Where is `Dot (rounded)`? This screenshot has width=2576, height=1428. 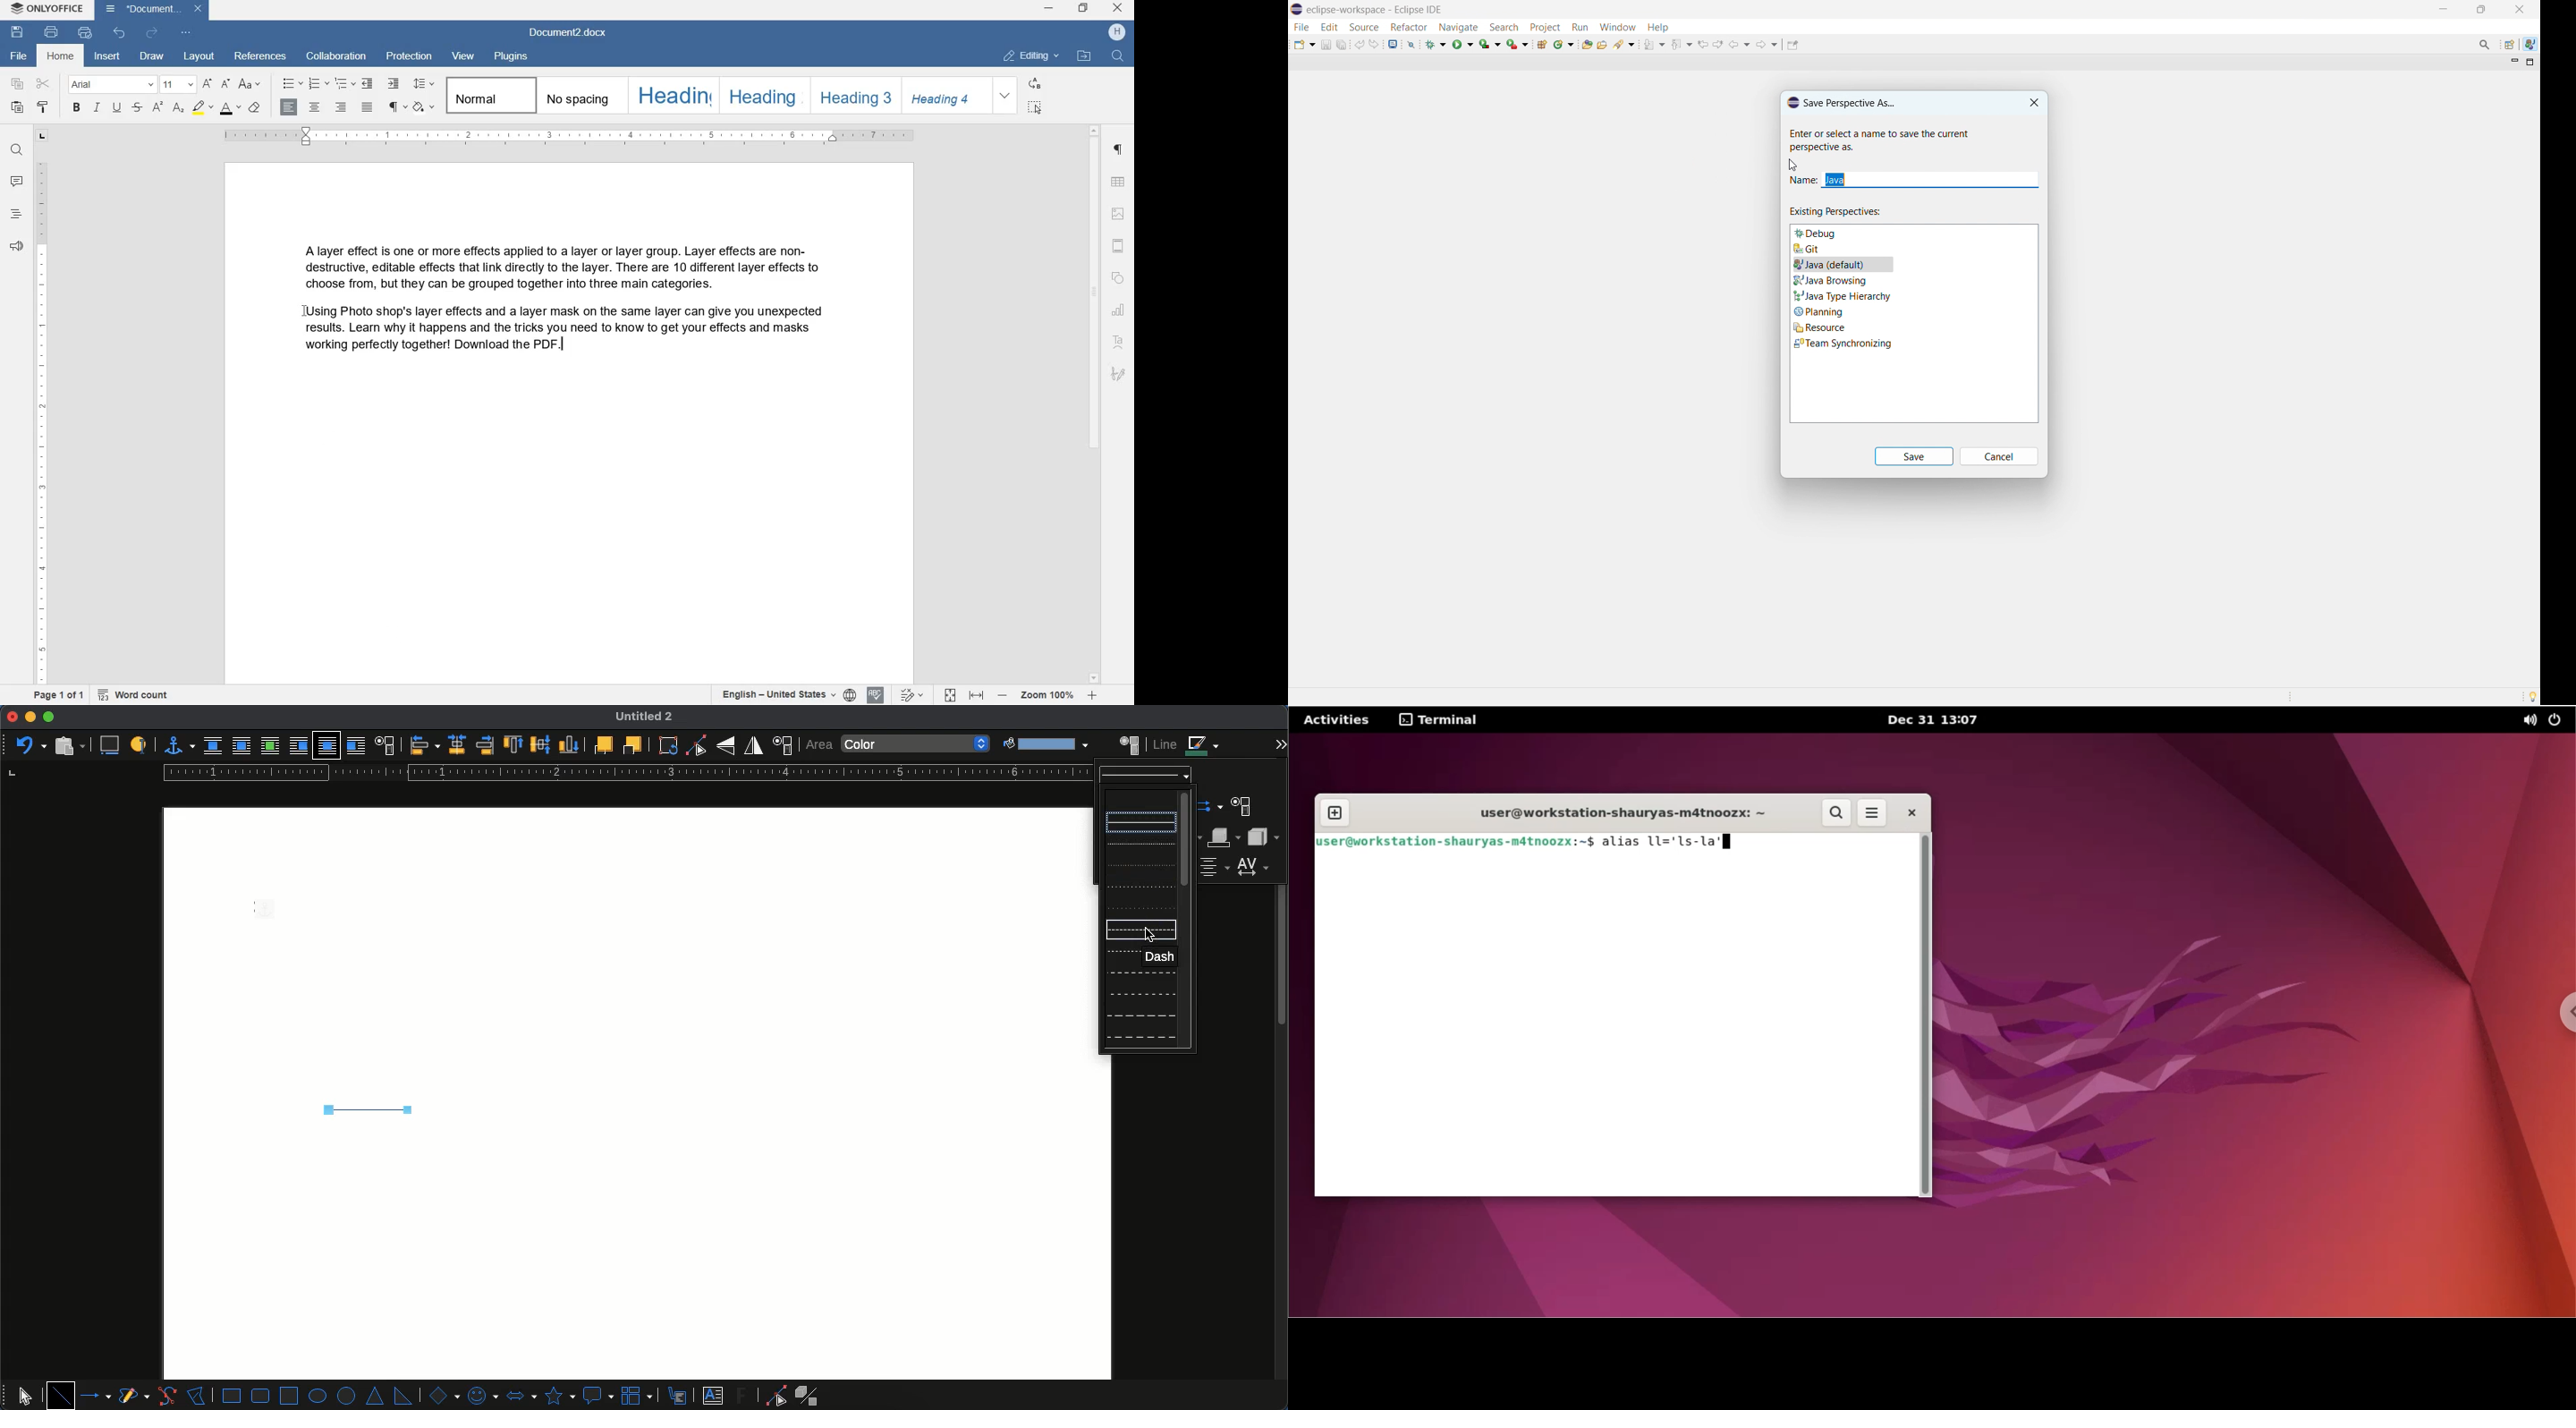 Dot (rounded) is located at coordinates (1136, 866).